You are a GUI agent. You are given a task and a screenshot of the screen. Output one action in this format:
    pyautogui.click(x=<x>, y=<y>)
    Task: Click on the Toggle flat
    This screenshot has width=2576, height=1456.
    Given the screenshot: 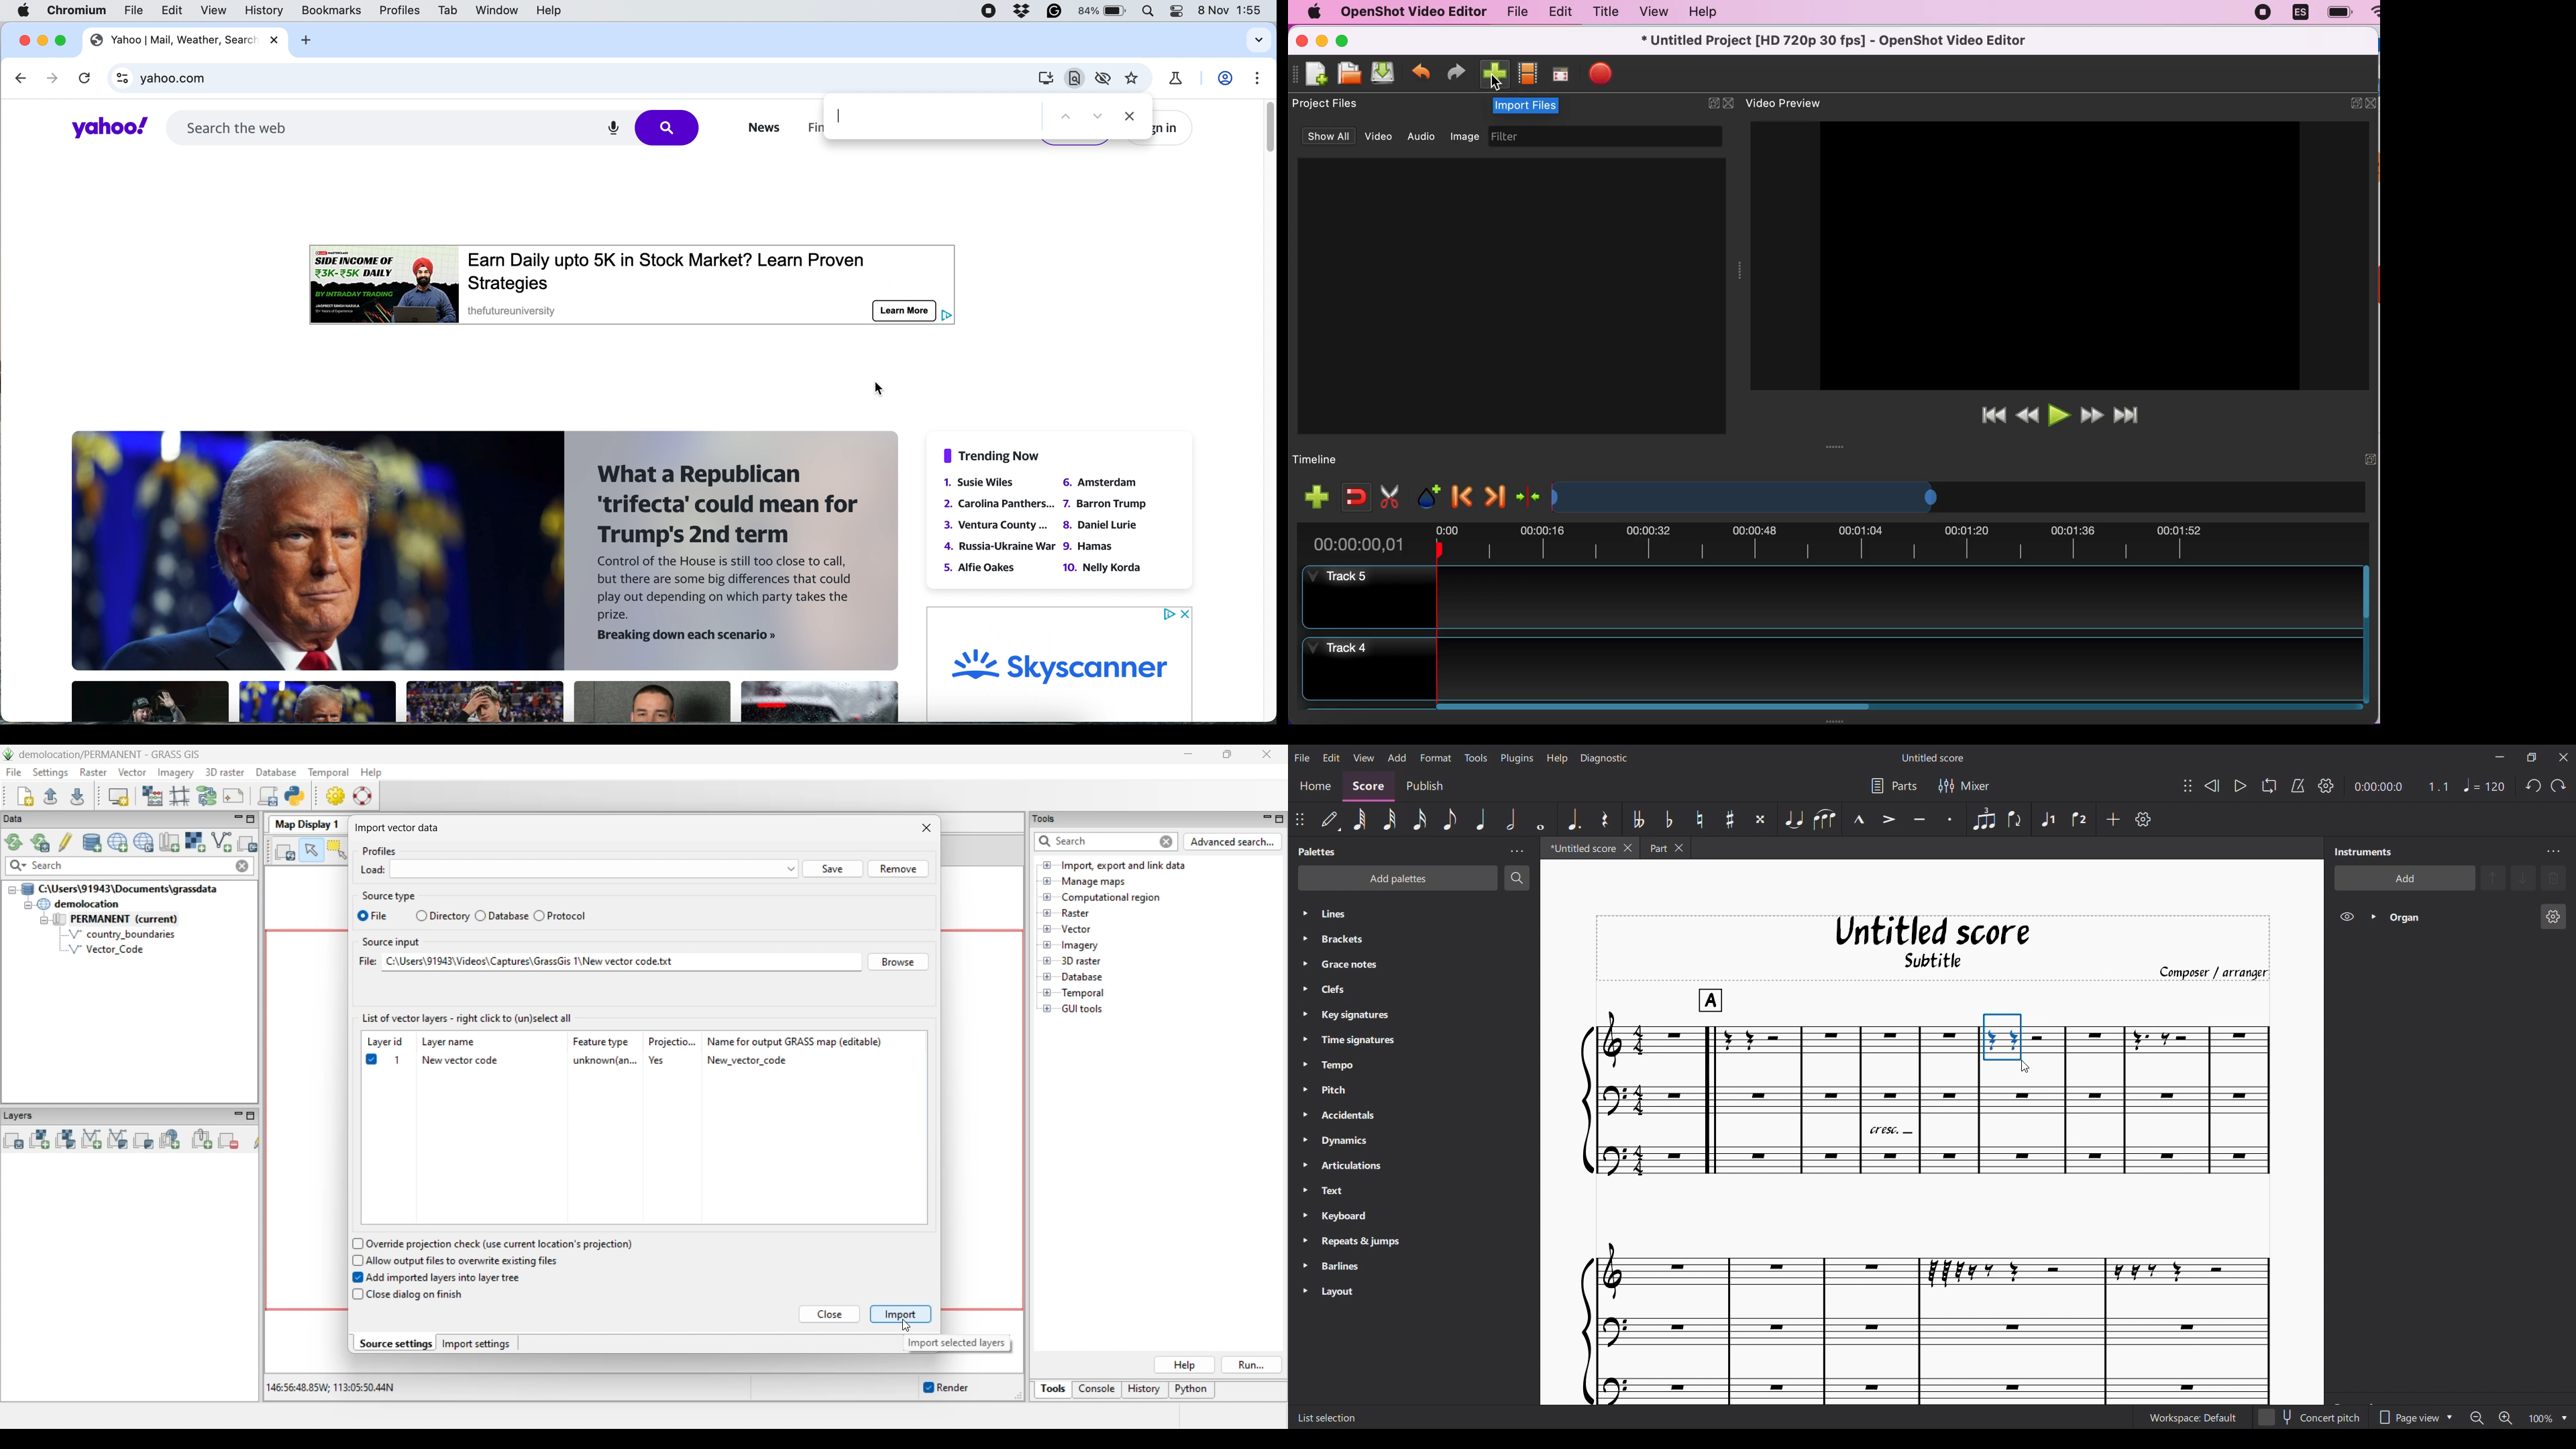 What is the action you would take?
    pyautogui.click(x=1668, y=819)
    